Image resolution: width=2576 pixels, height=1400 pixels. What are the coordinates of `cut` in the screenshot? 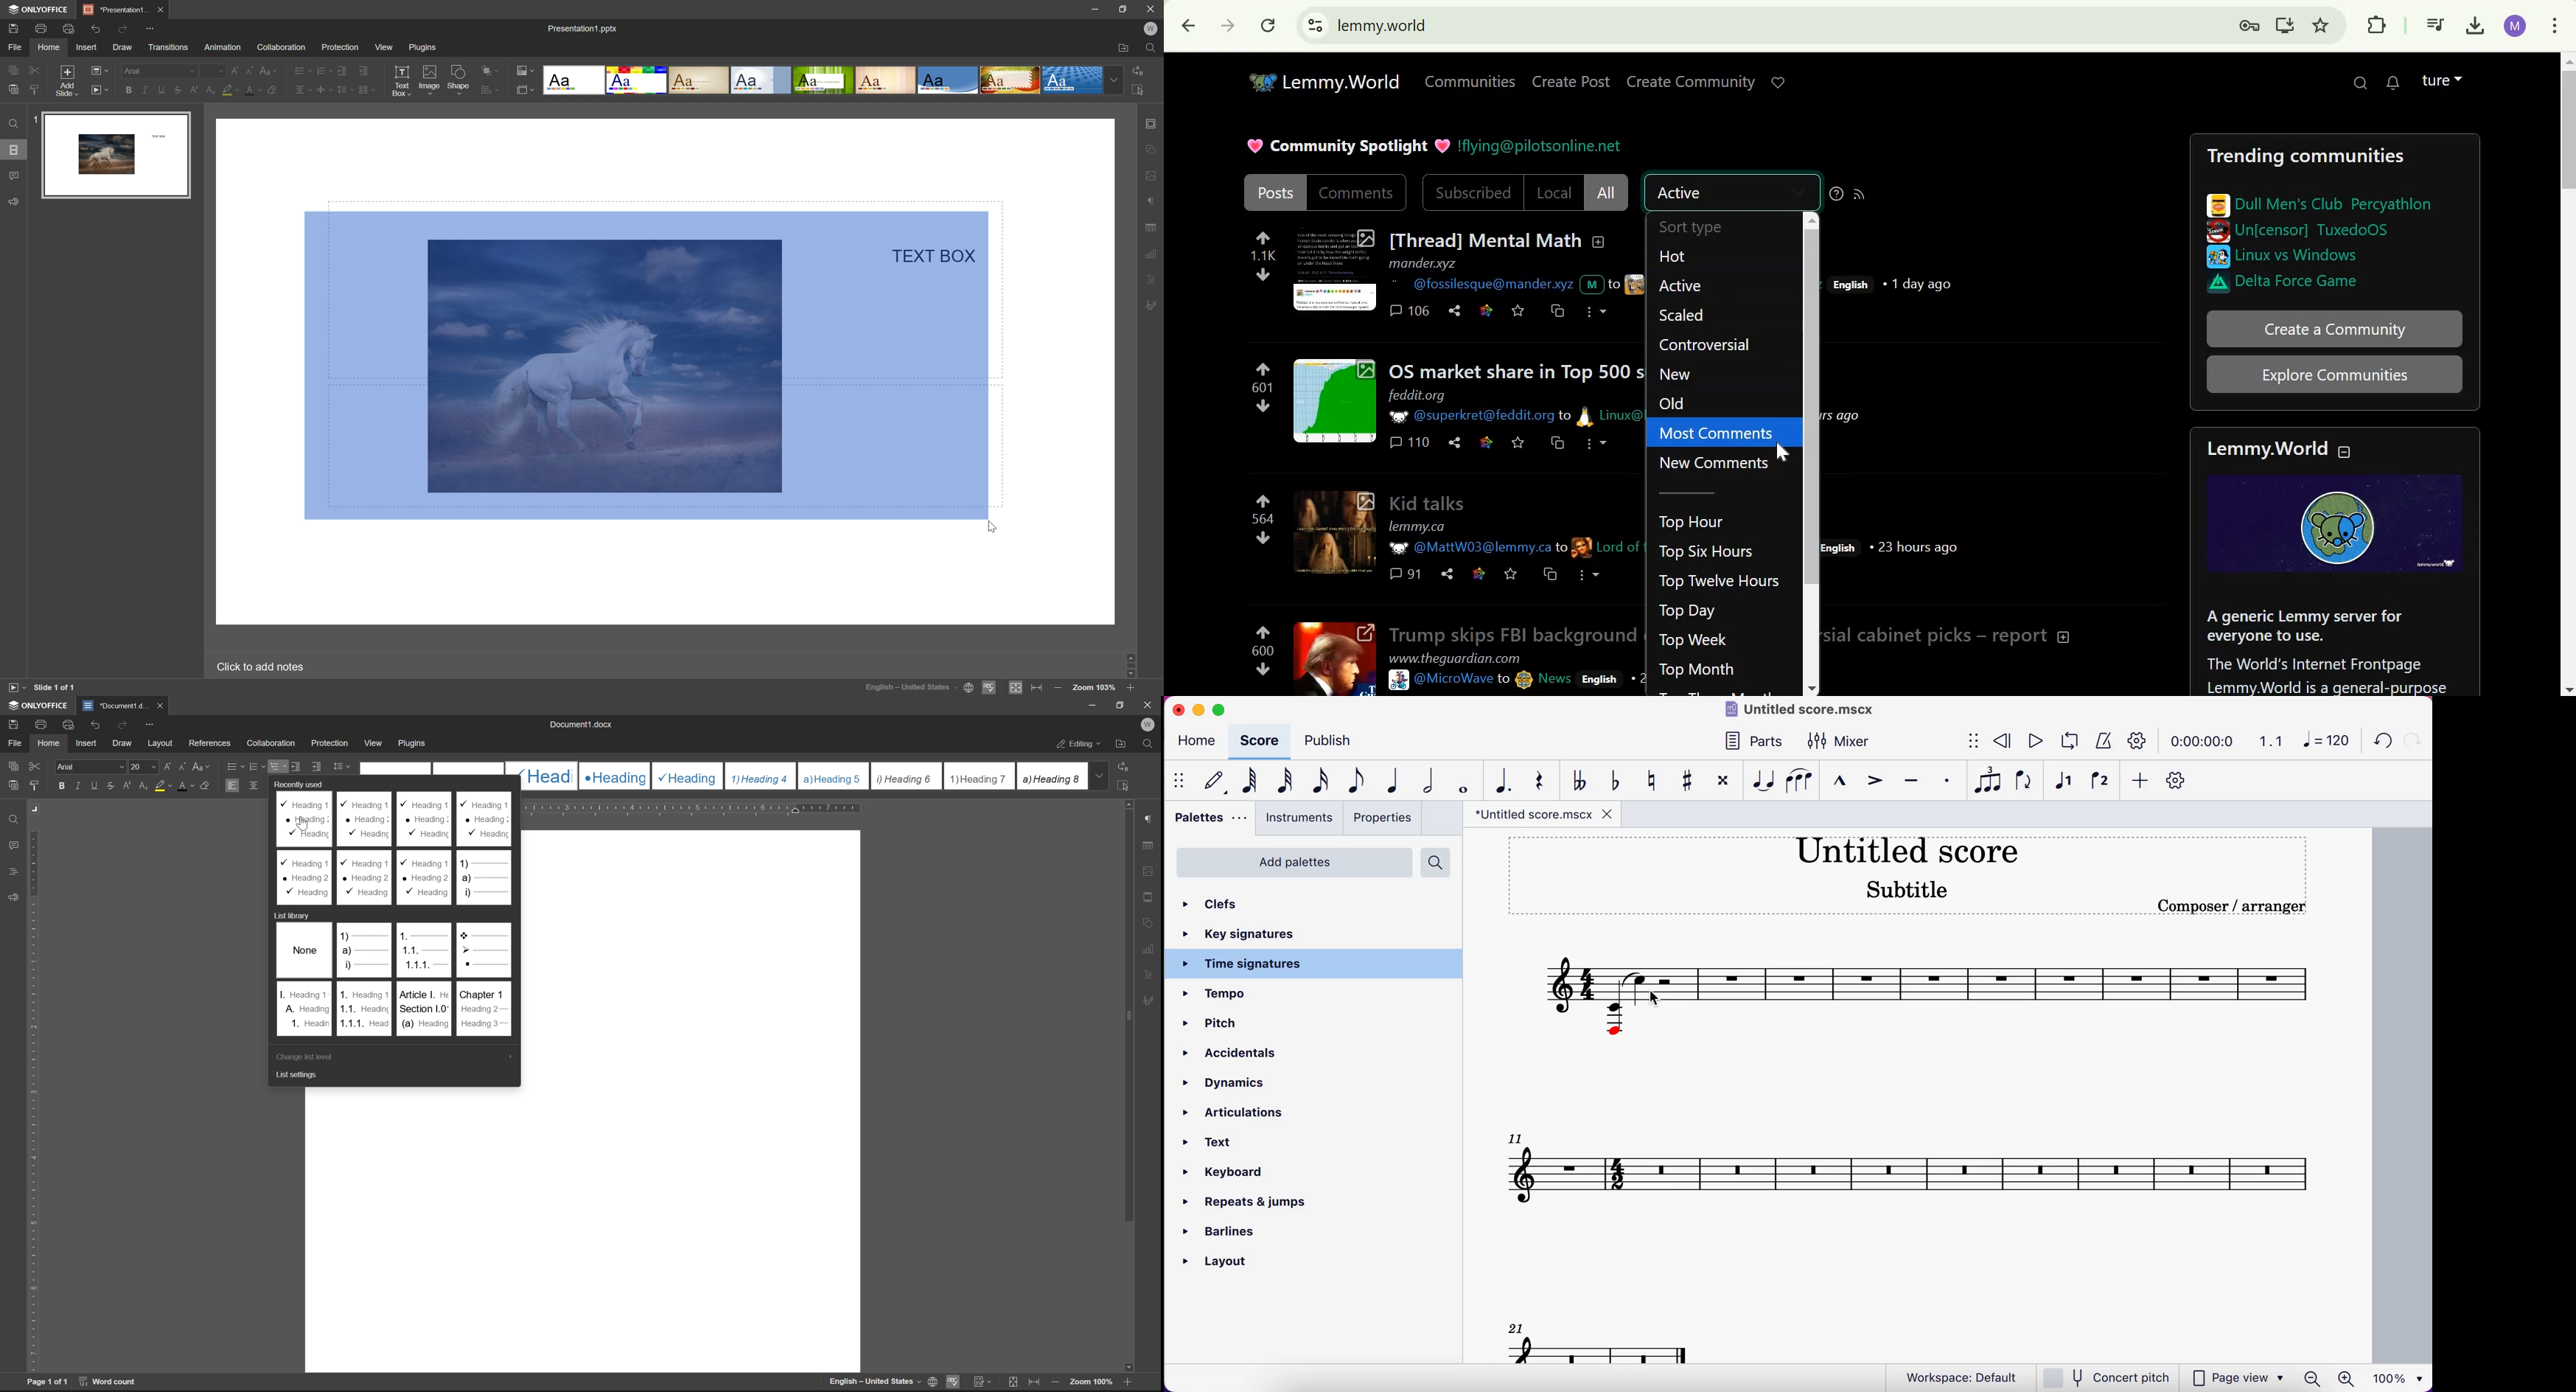 It's located at (36, 766).